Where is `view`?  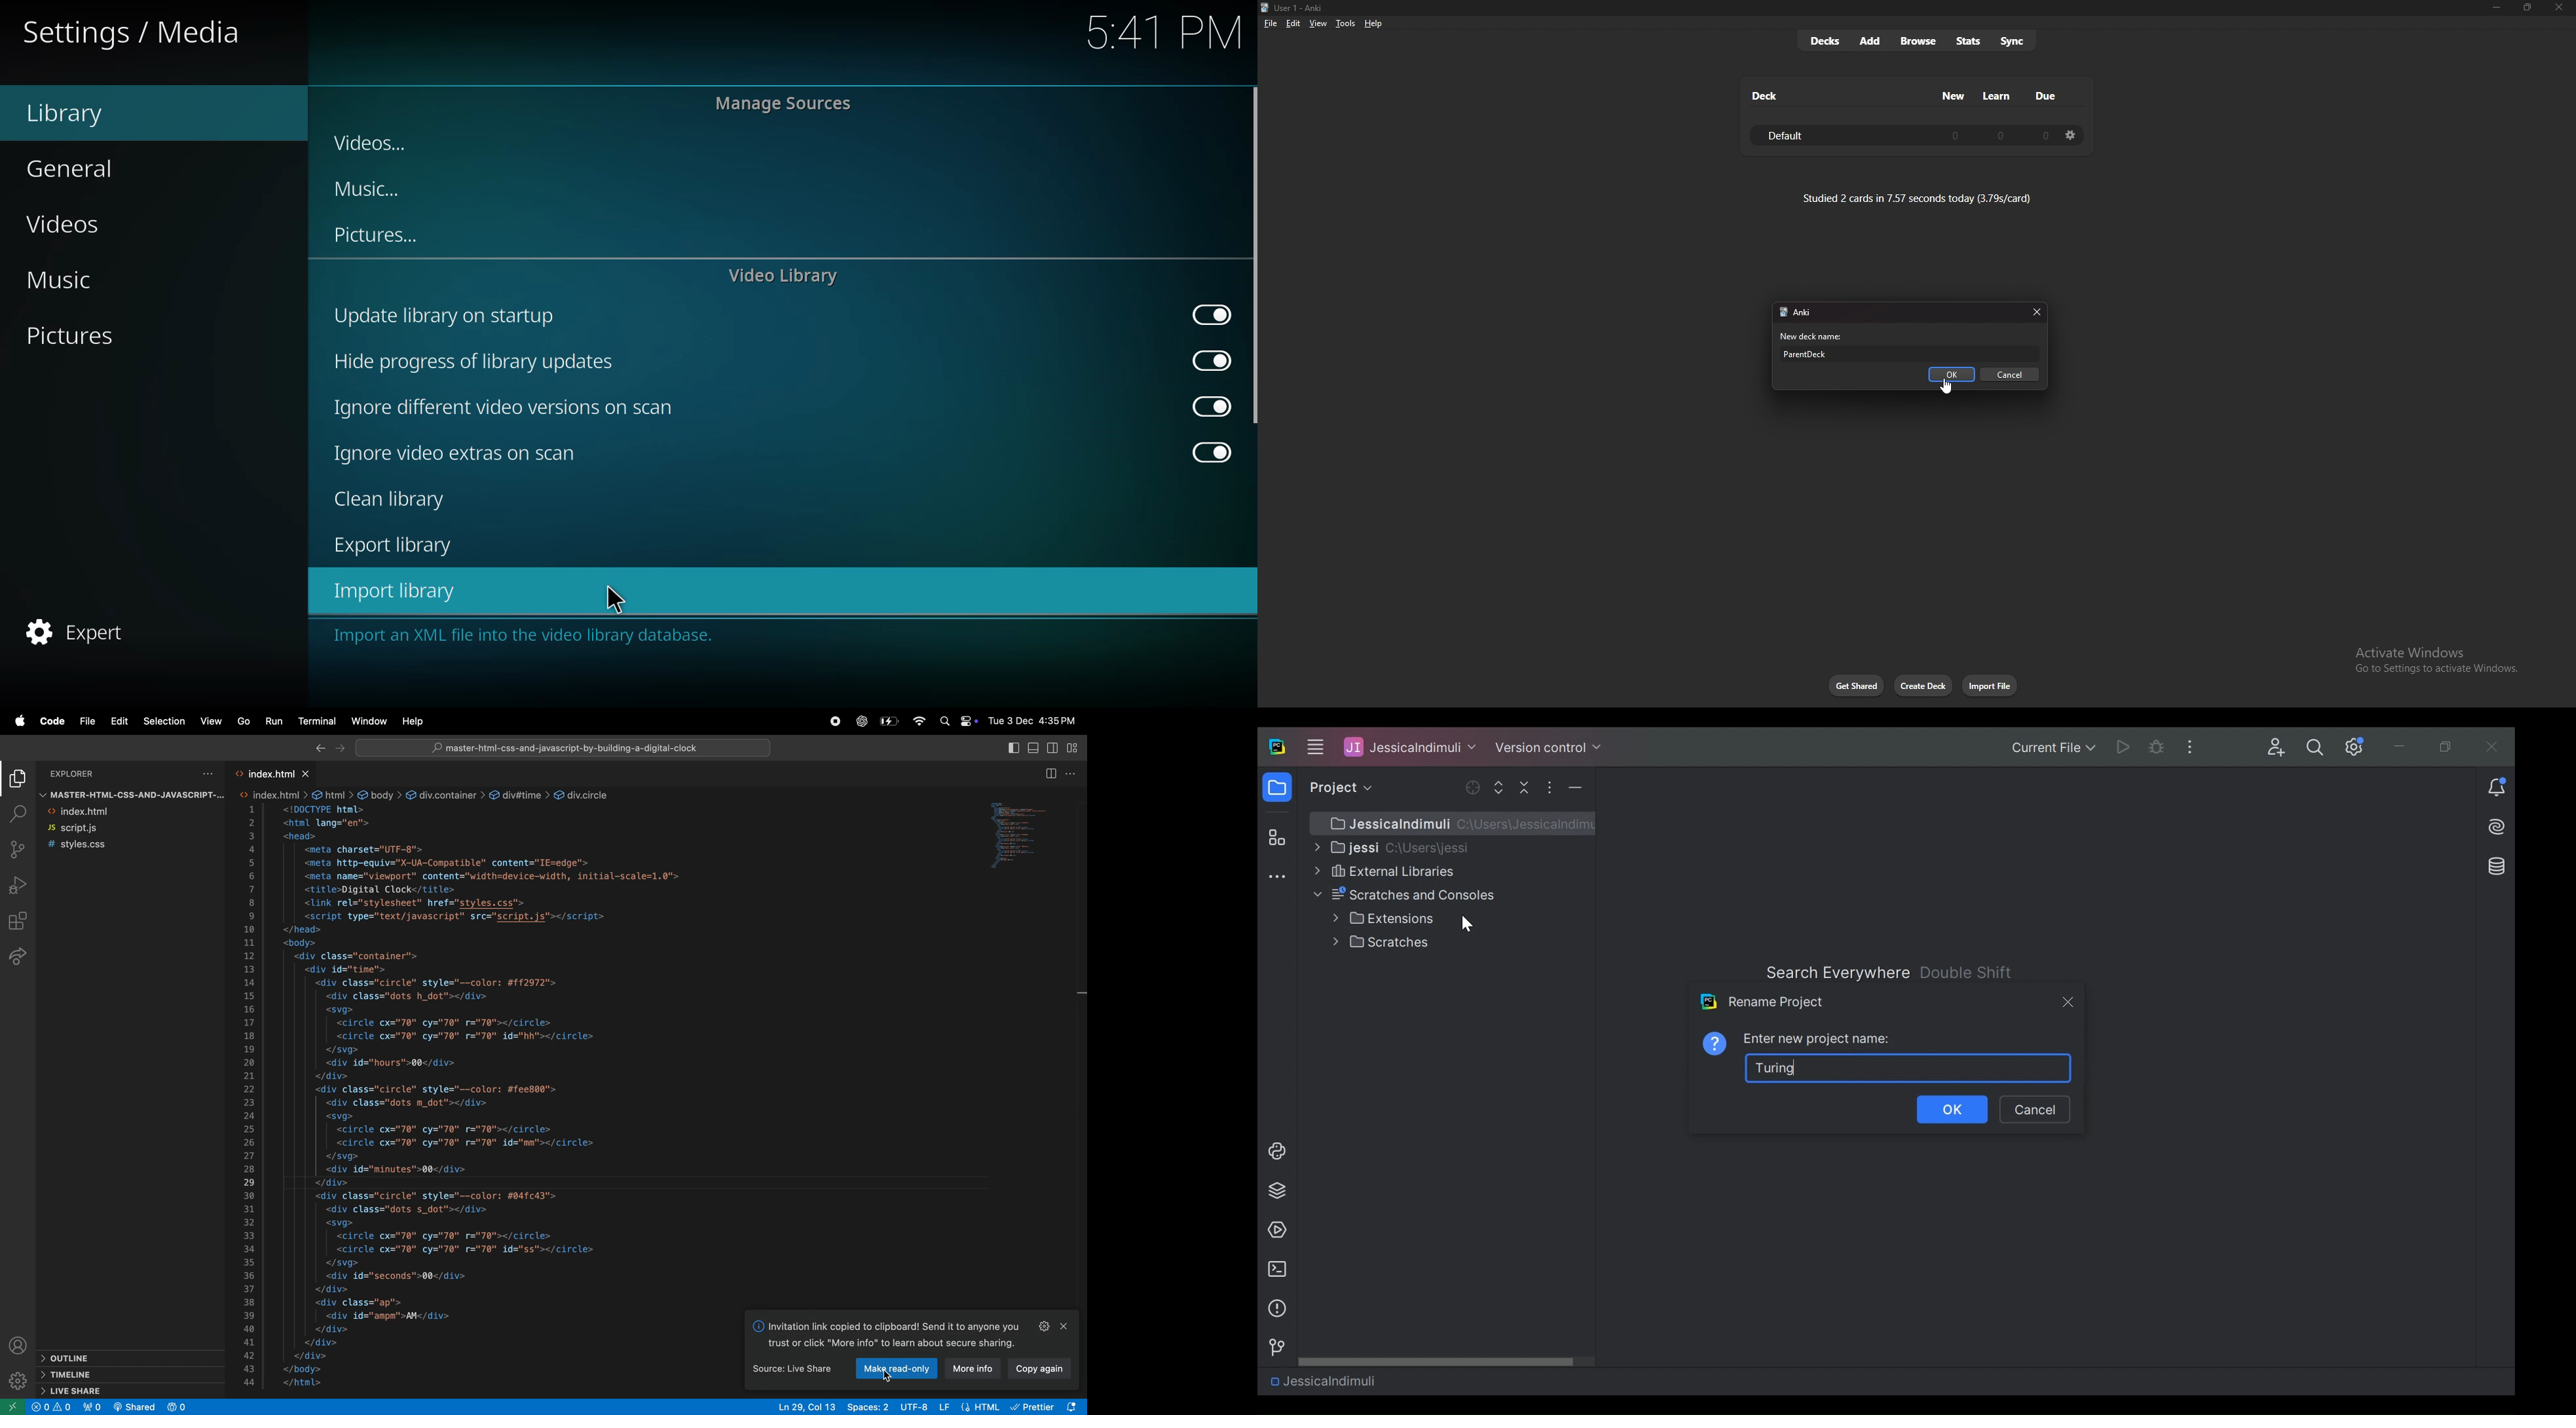
view is located at coordinates (1318, 23).